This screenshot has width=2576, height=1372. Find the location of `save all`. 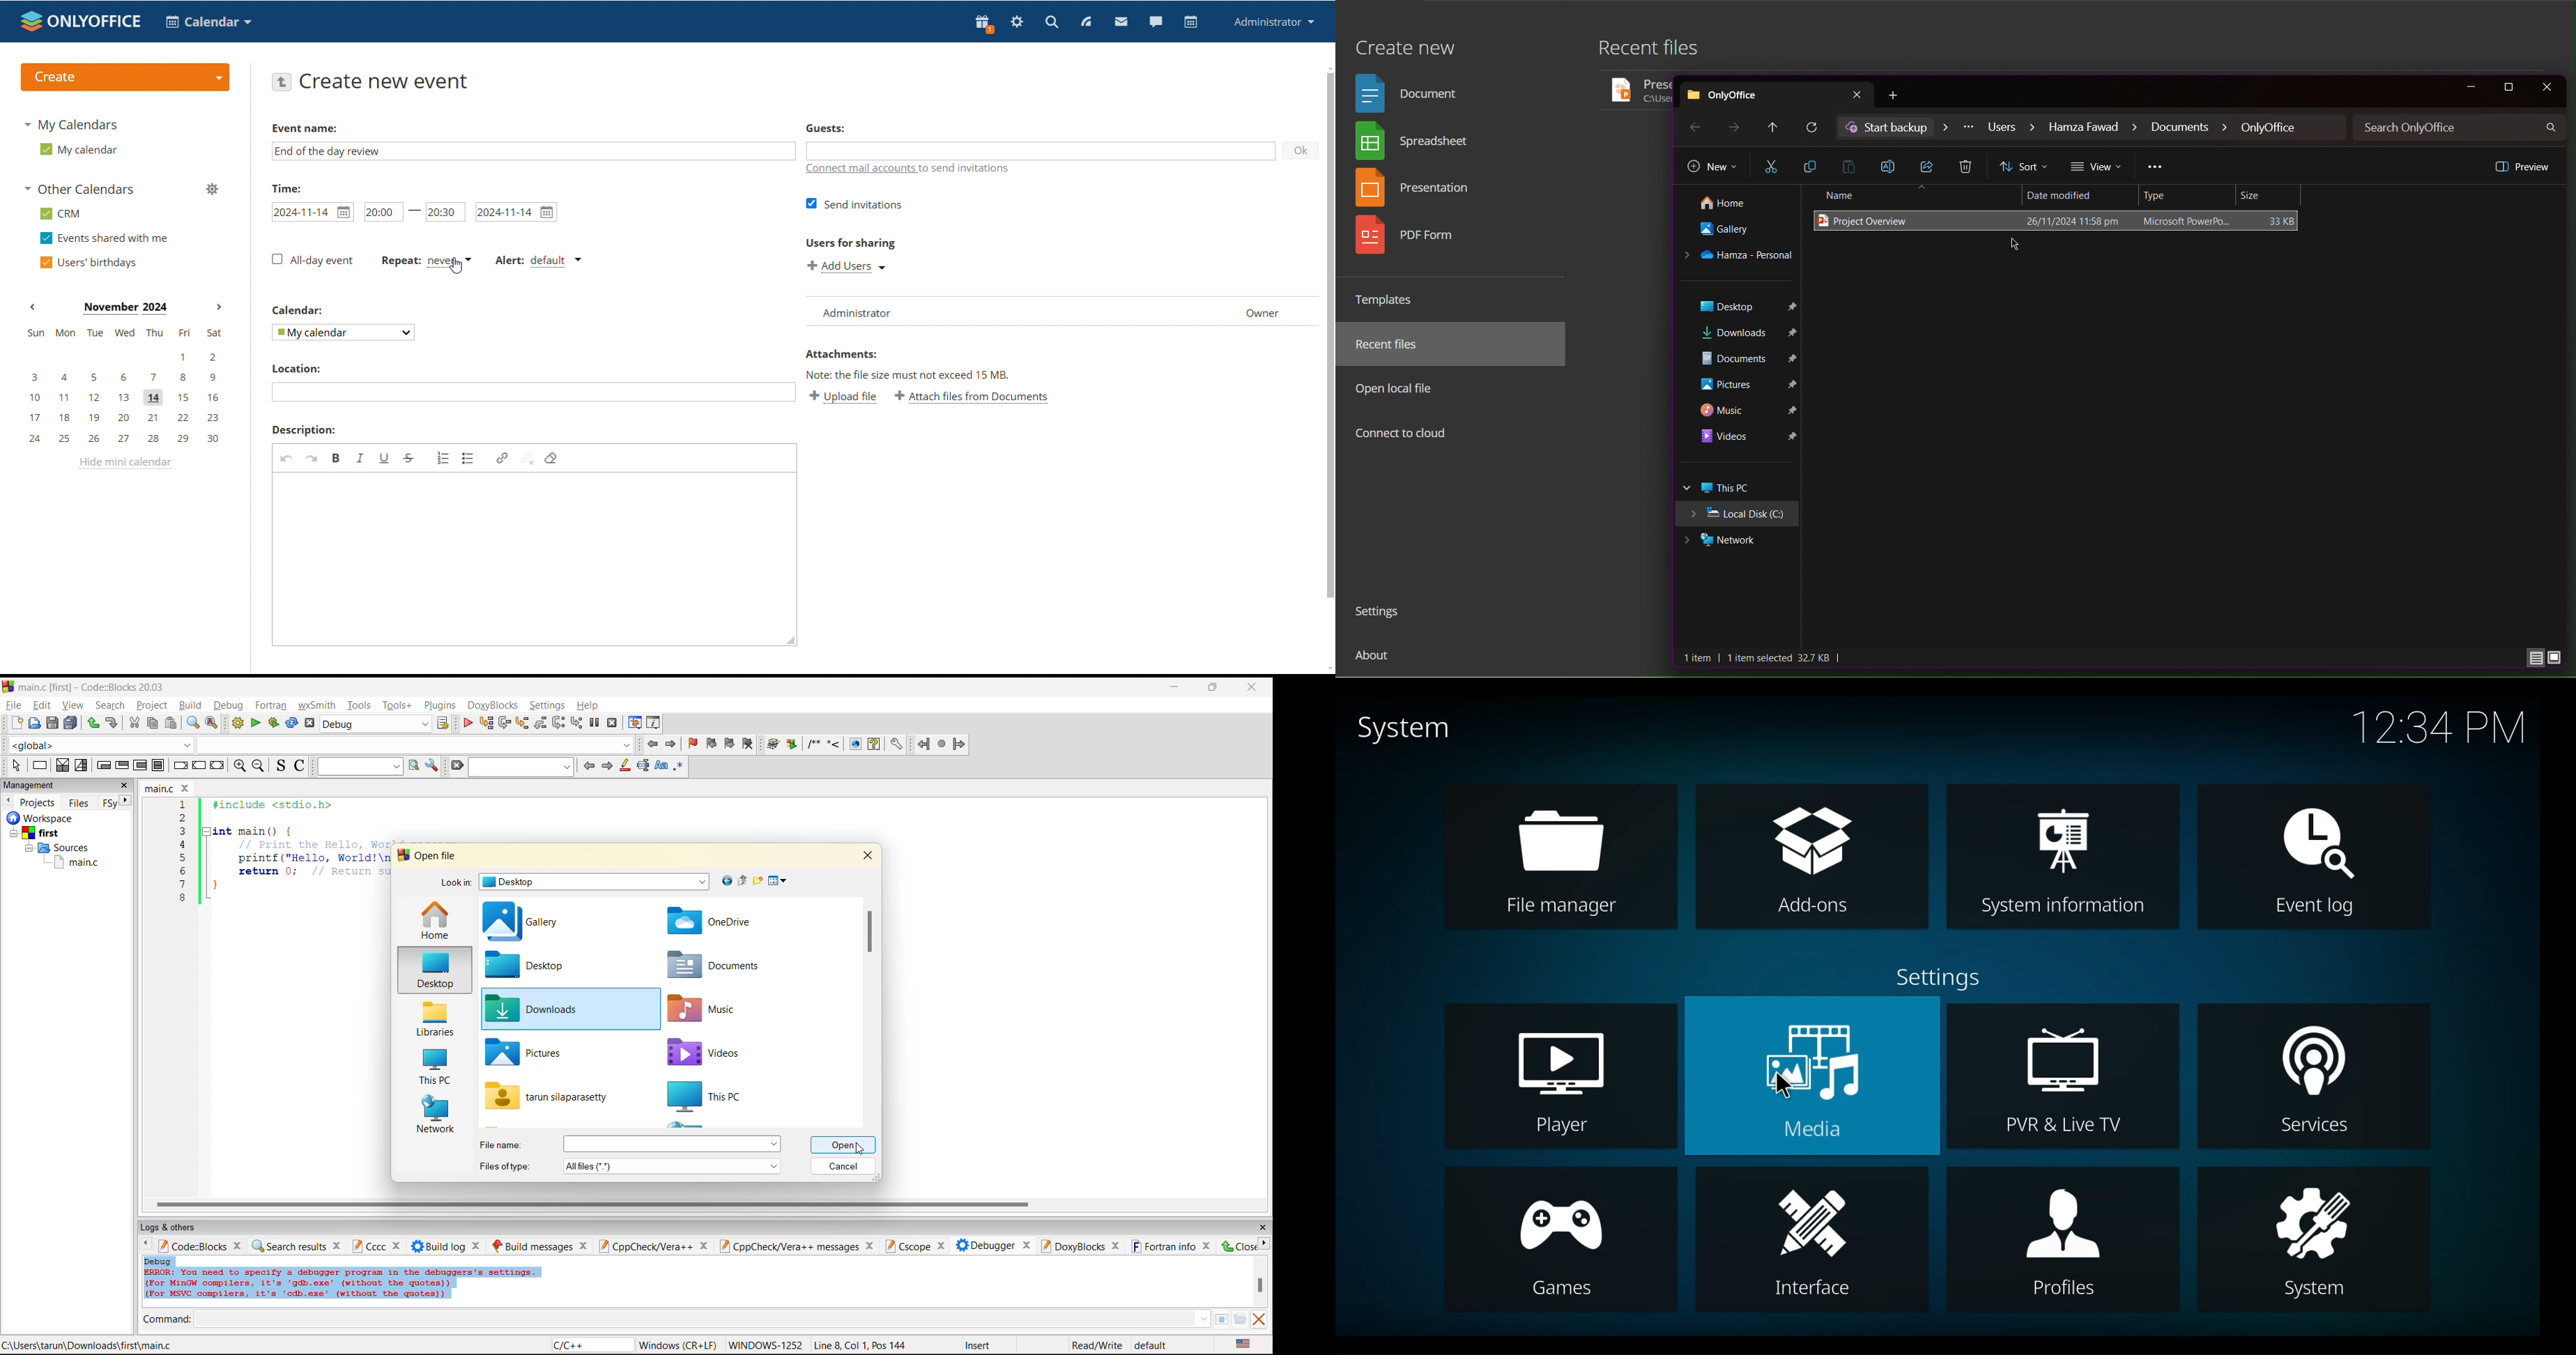

save all is located at coordinates (71, 723).